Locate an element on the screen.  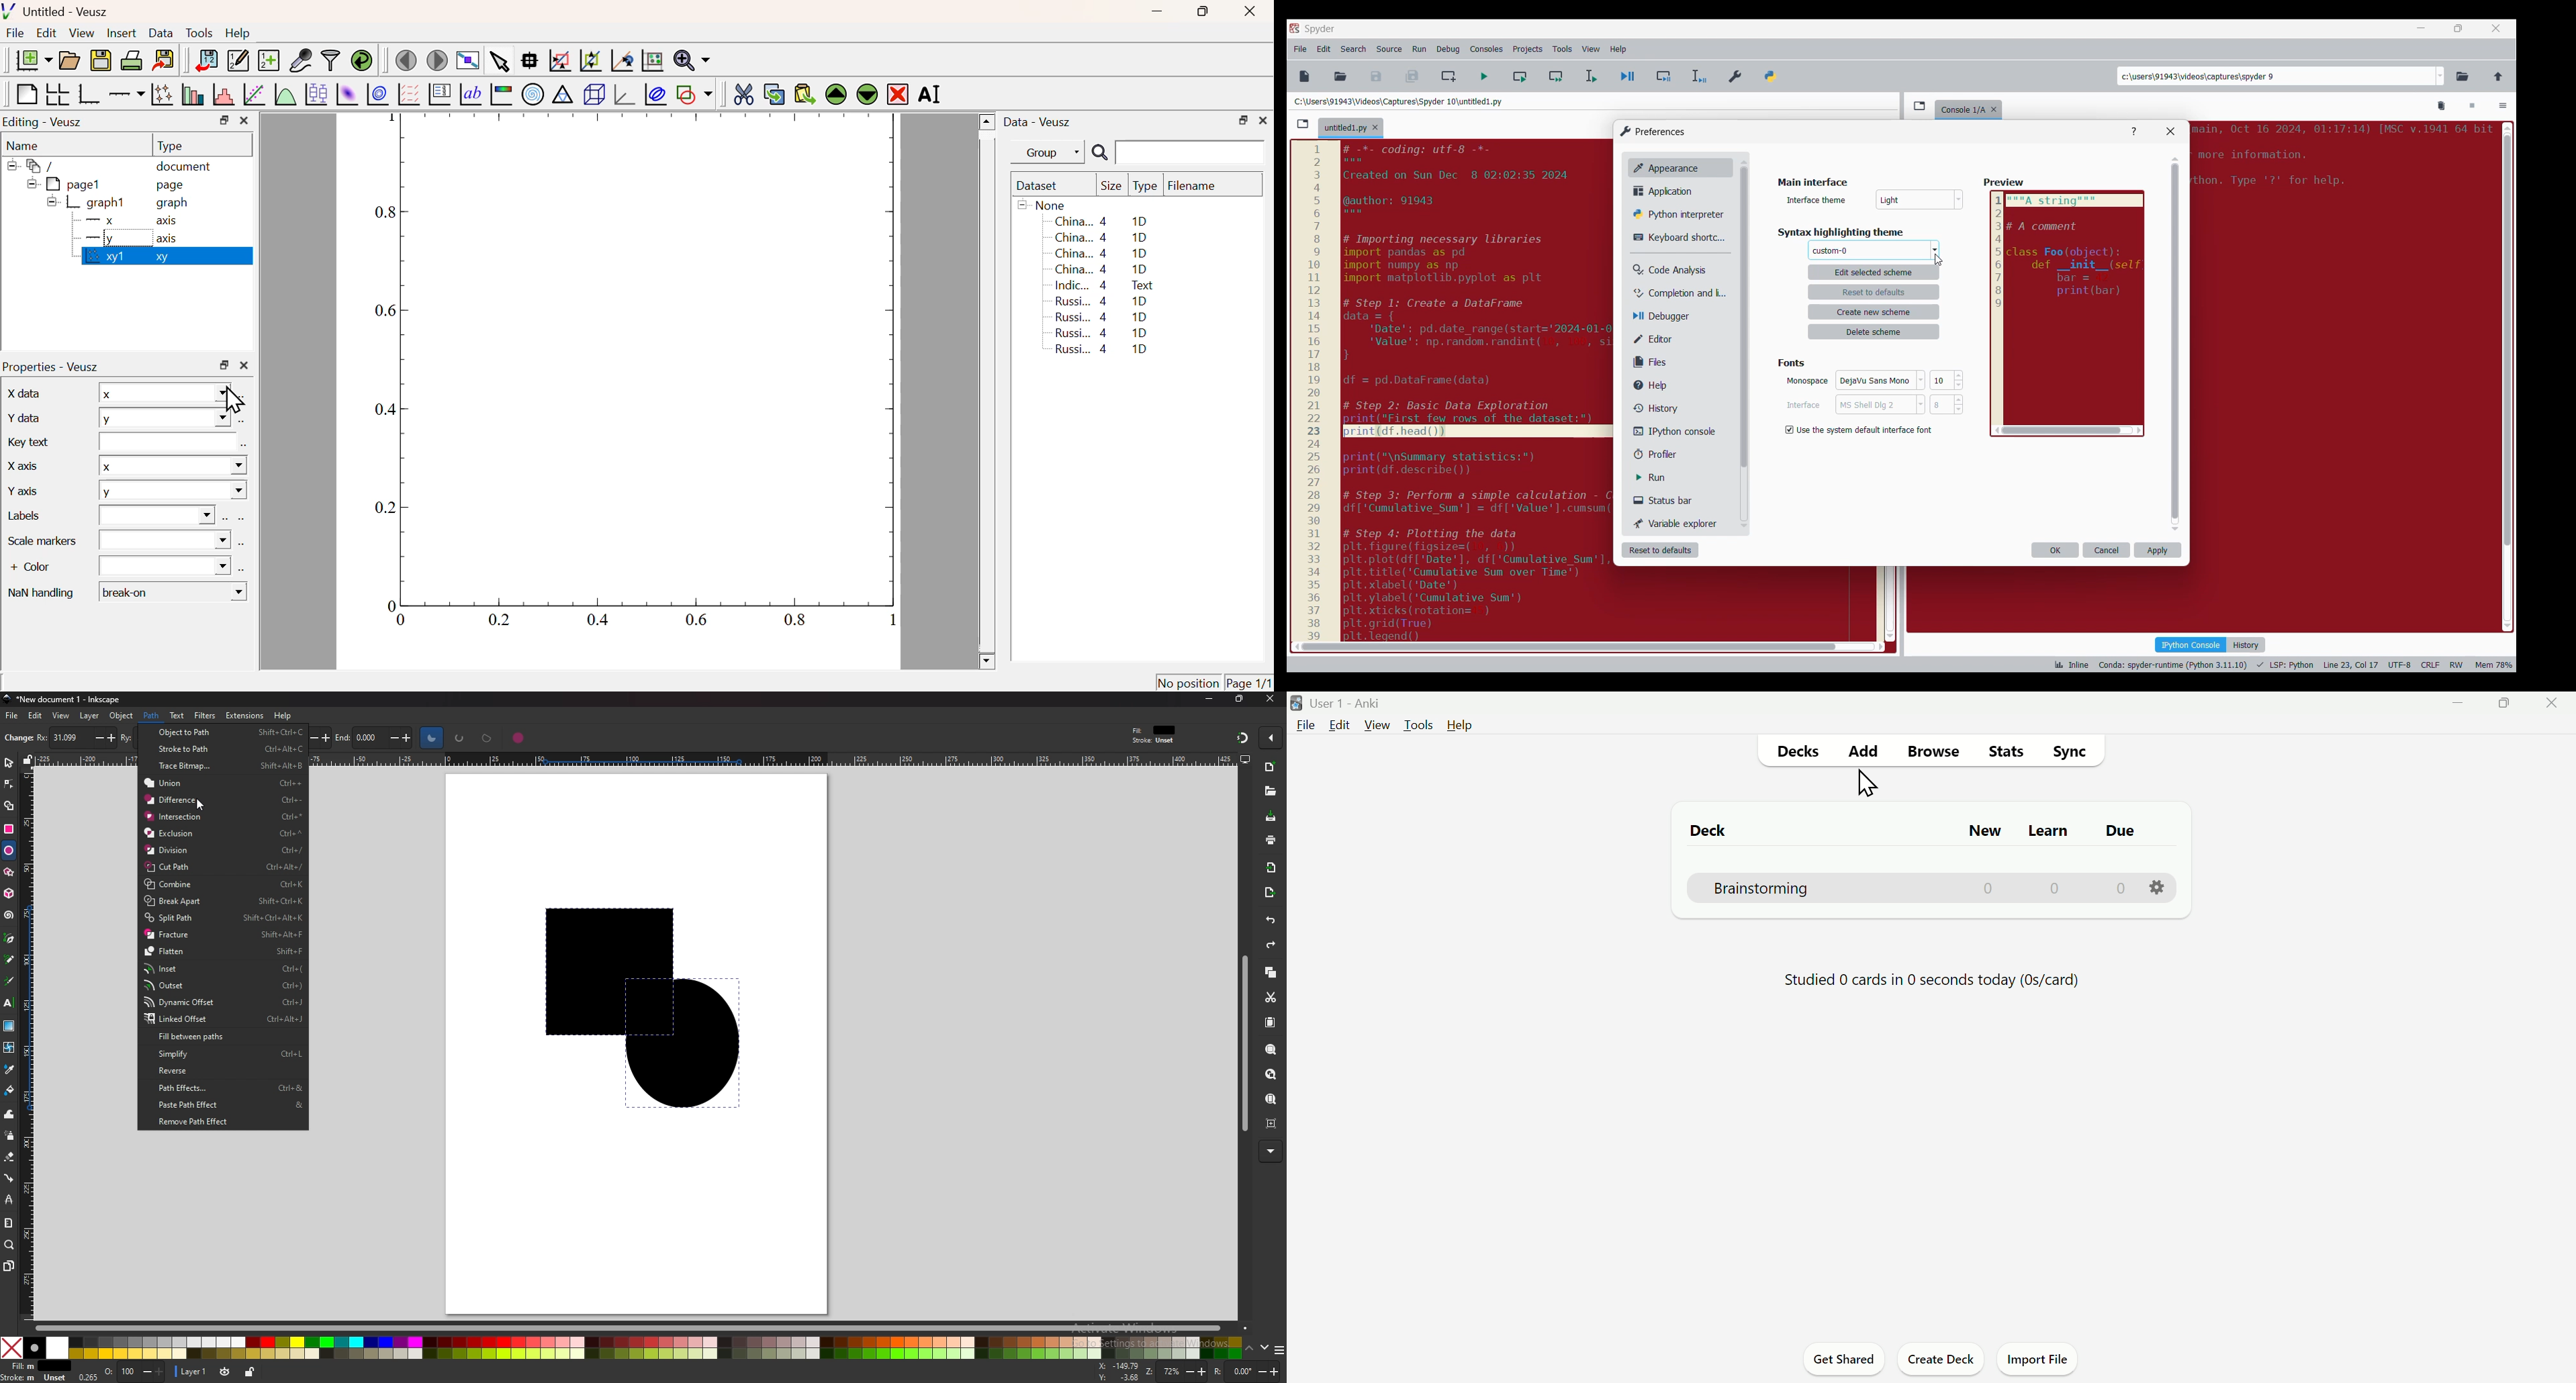
Intersection is located at coordinates (223, 817).